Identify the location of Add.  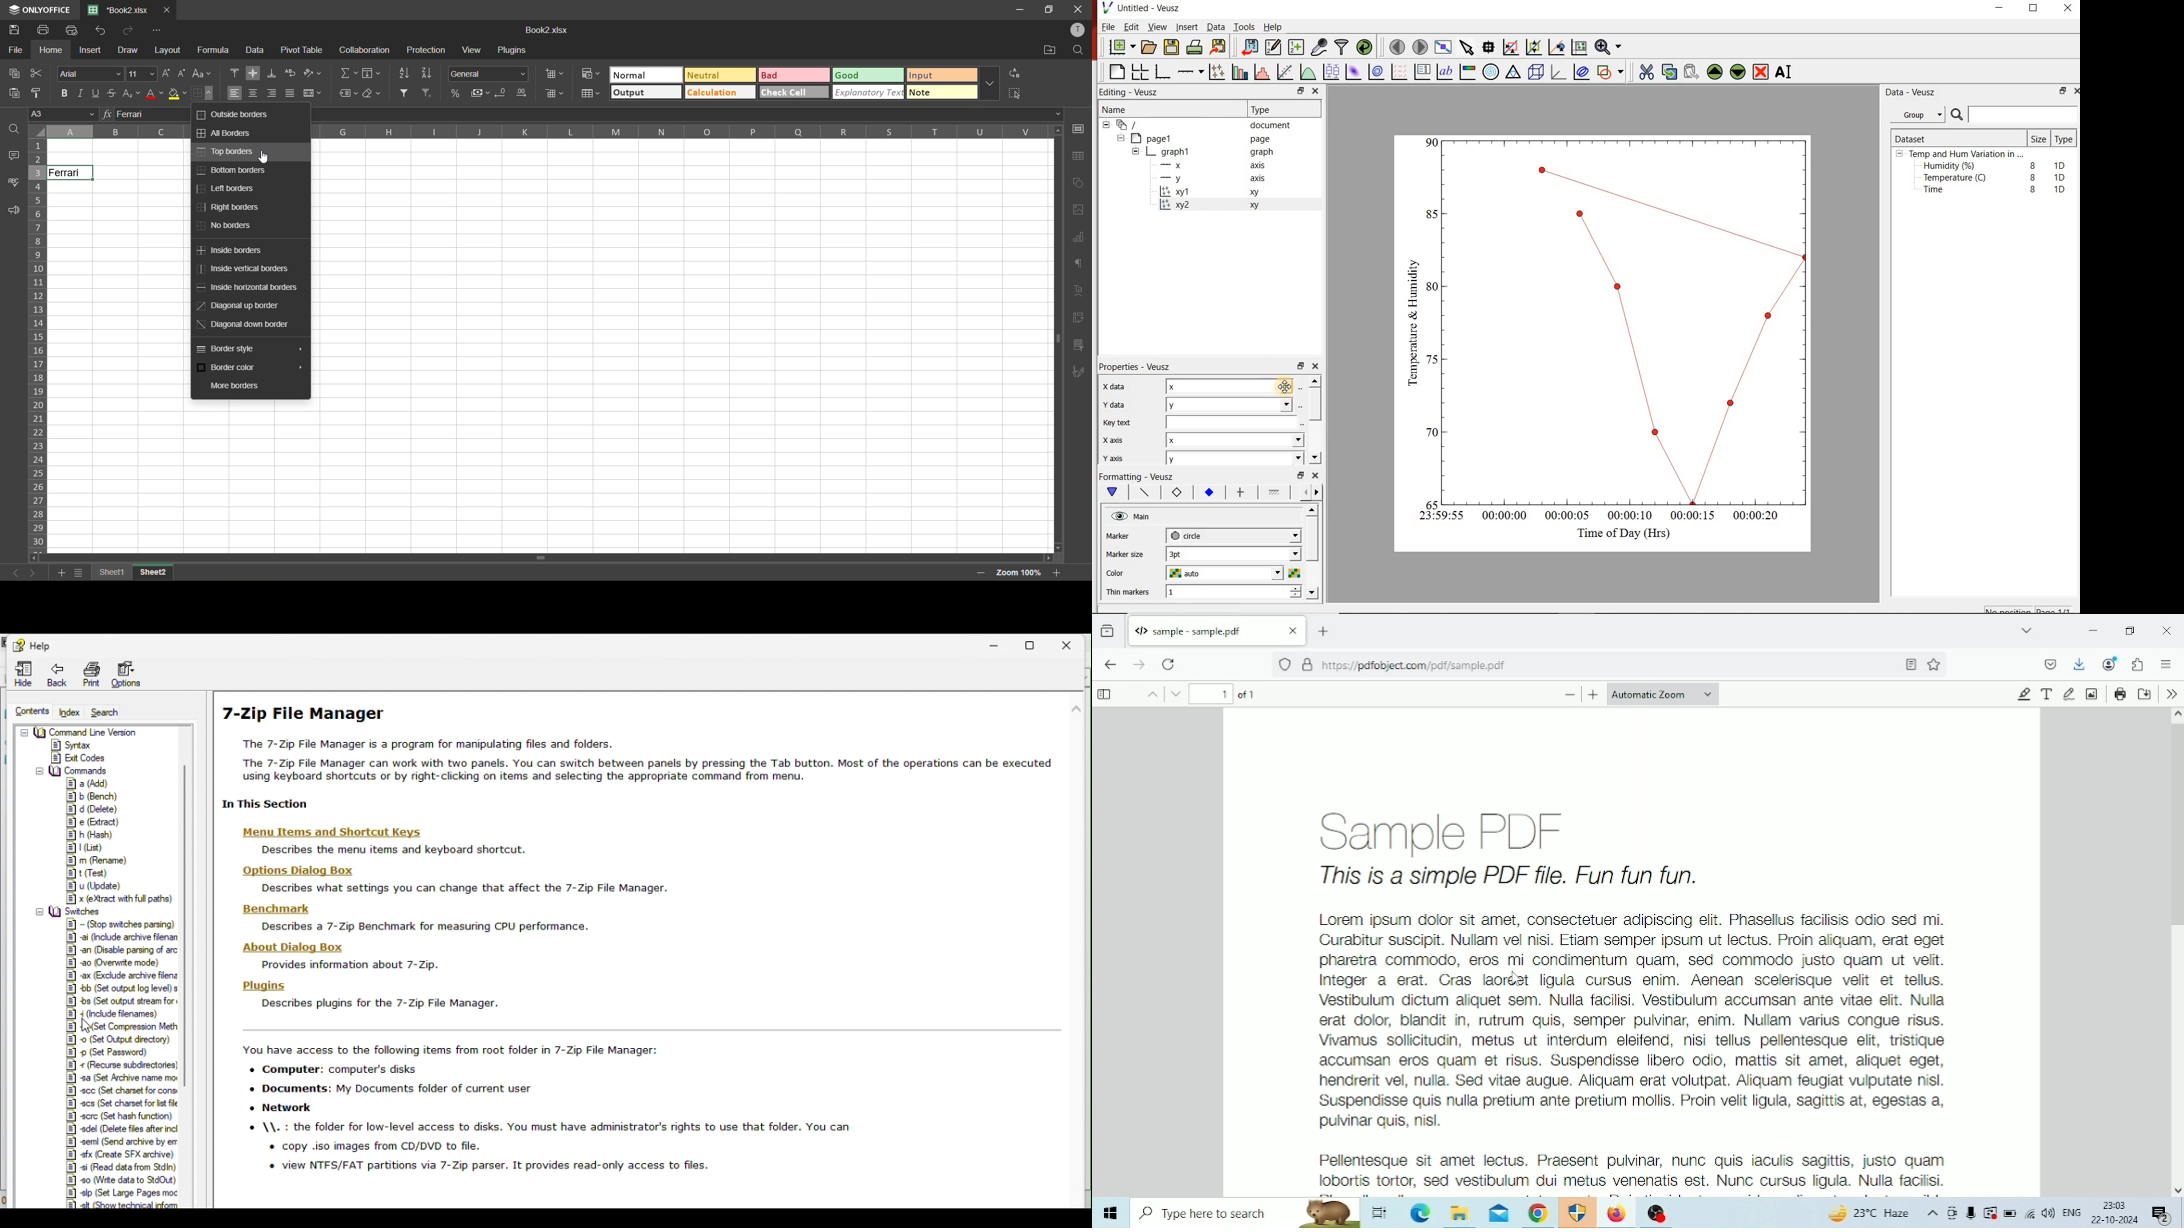
(90, 784).